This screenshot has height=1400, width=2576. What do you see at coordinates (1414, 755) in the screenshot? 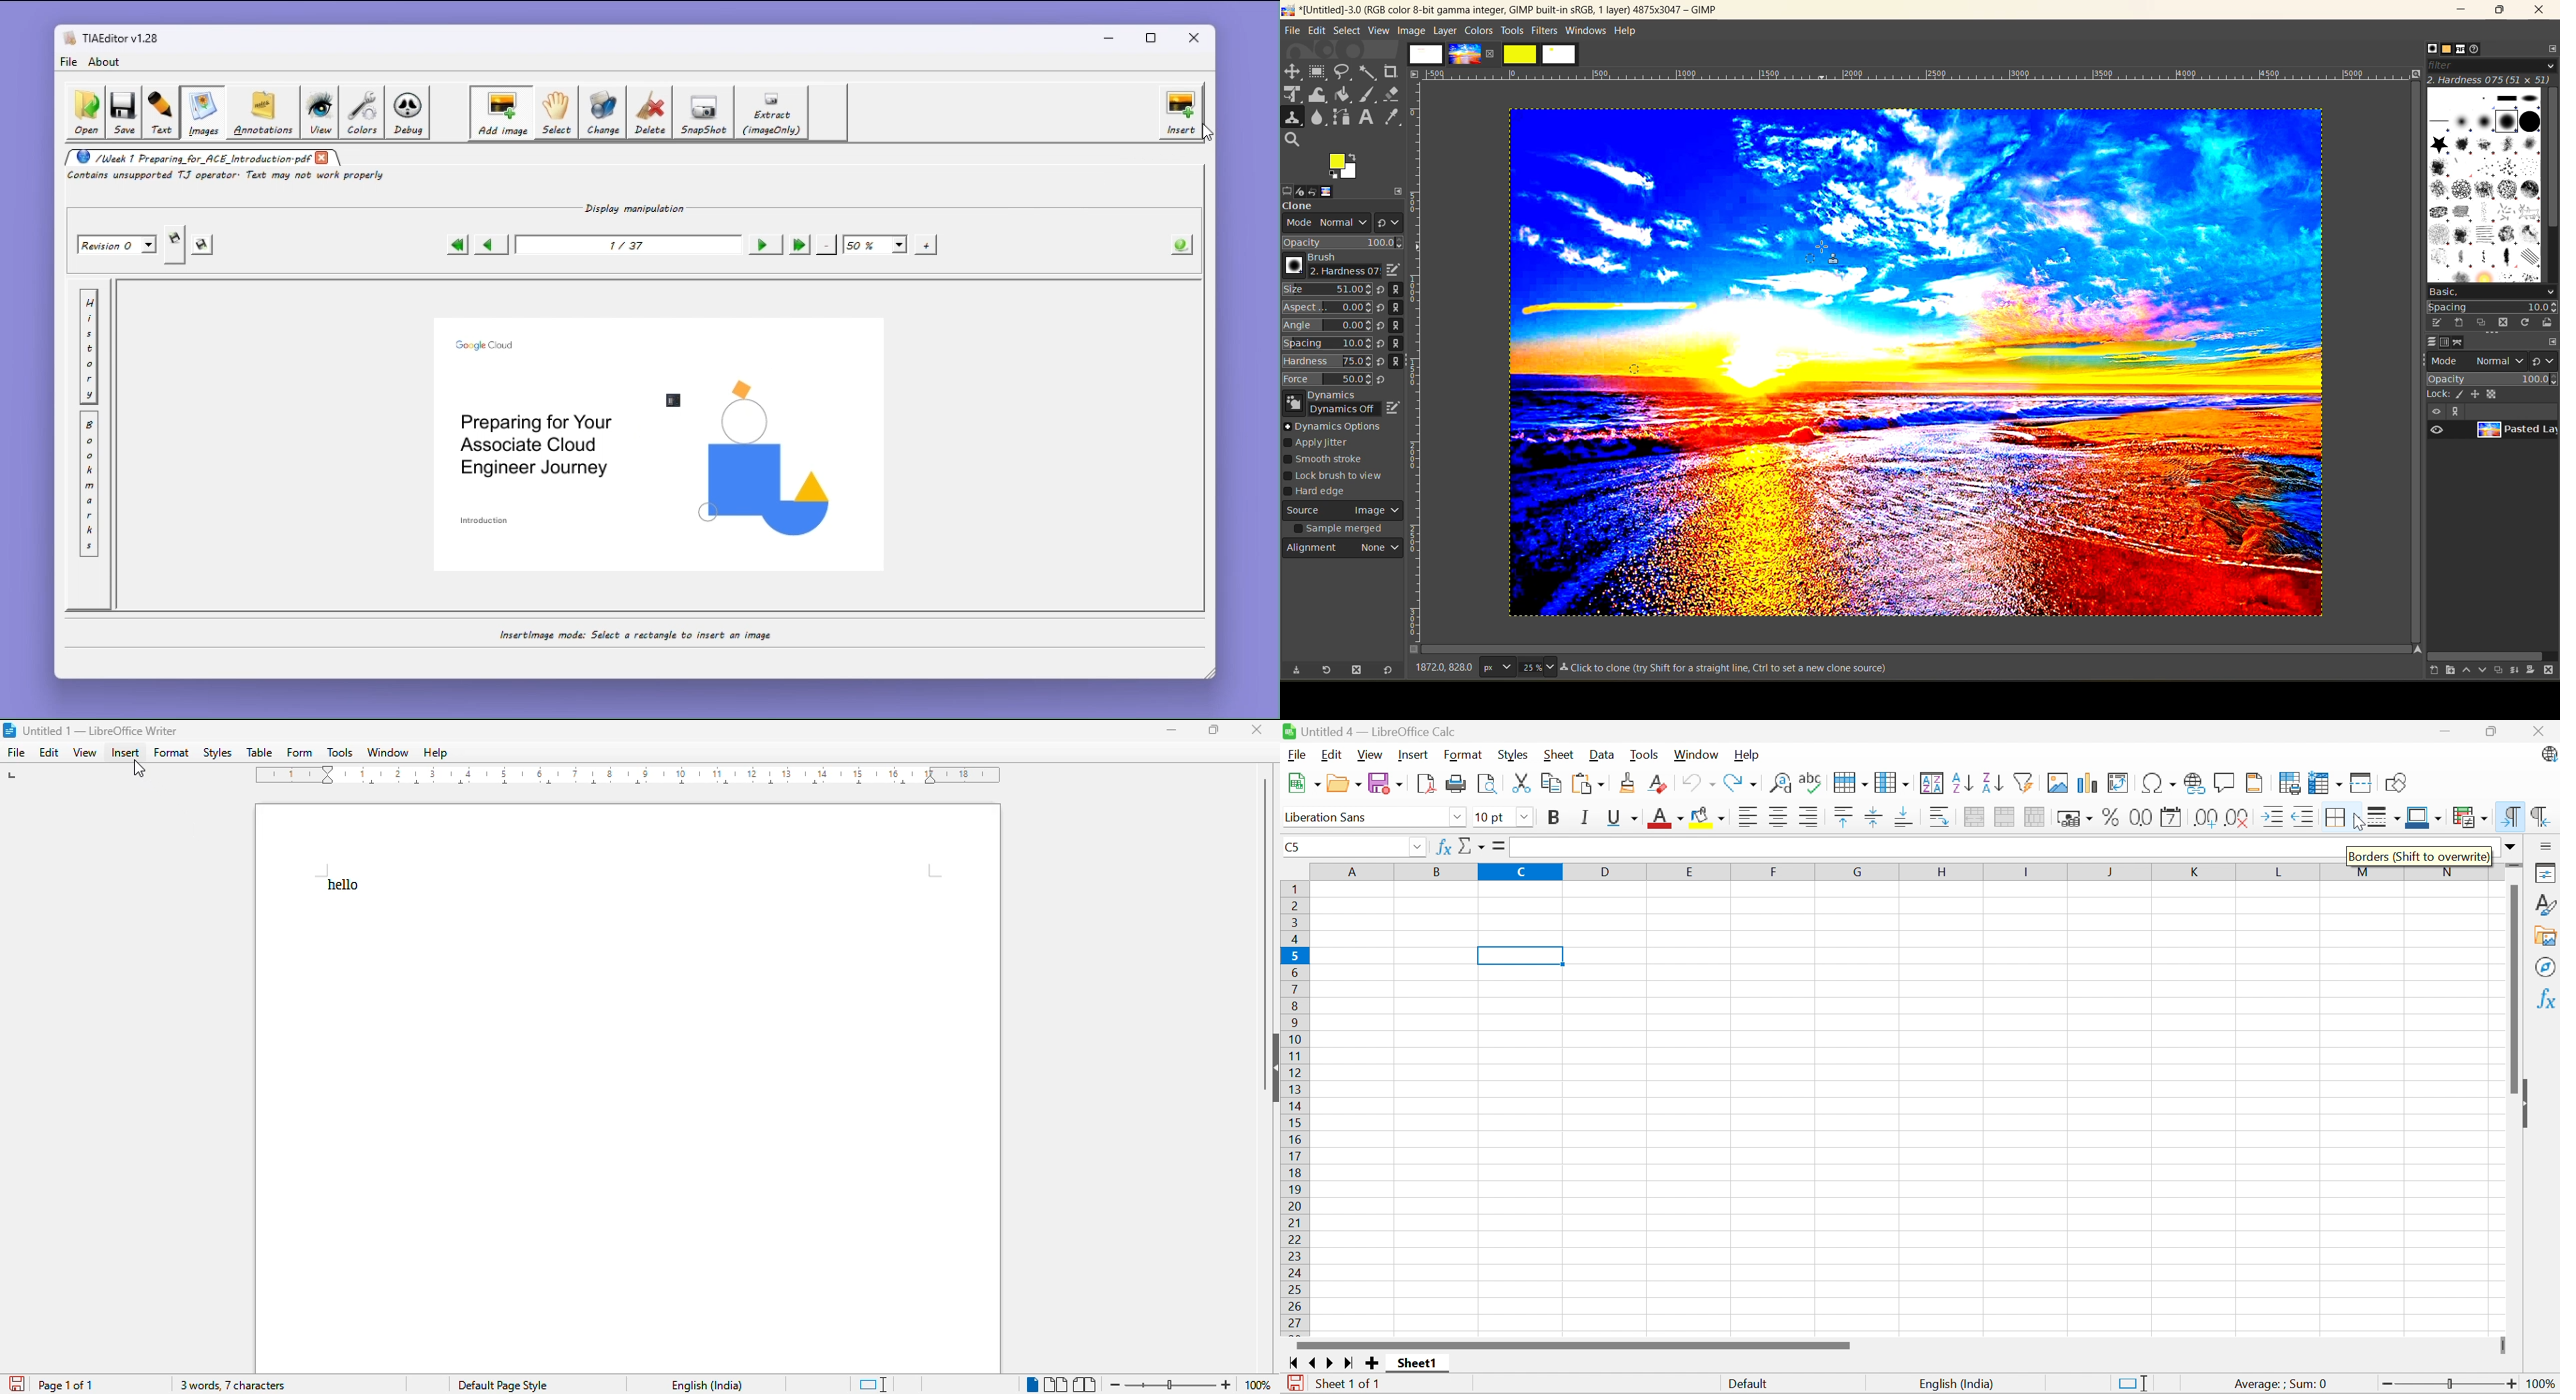
I see `Insert` at bounding box center [1414, 755].